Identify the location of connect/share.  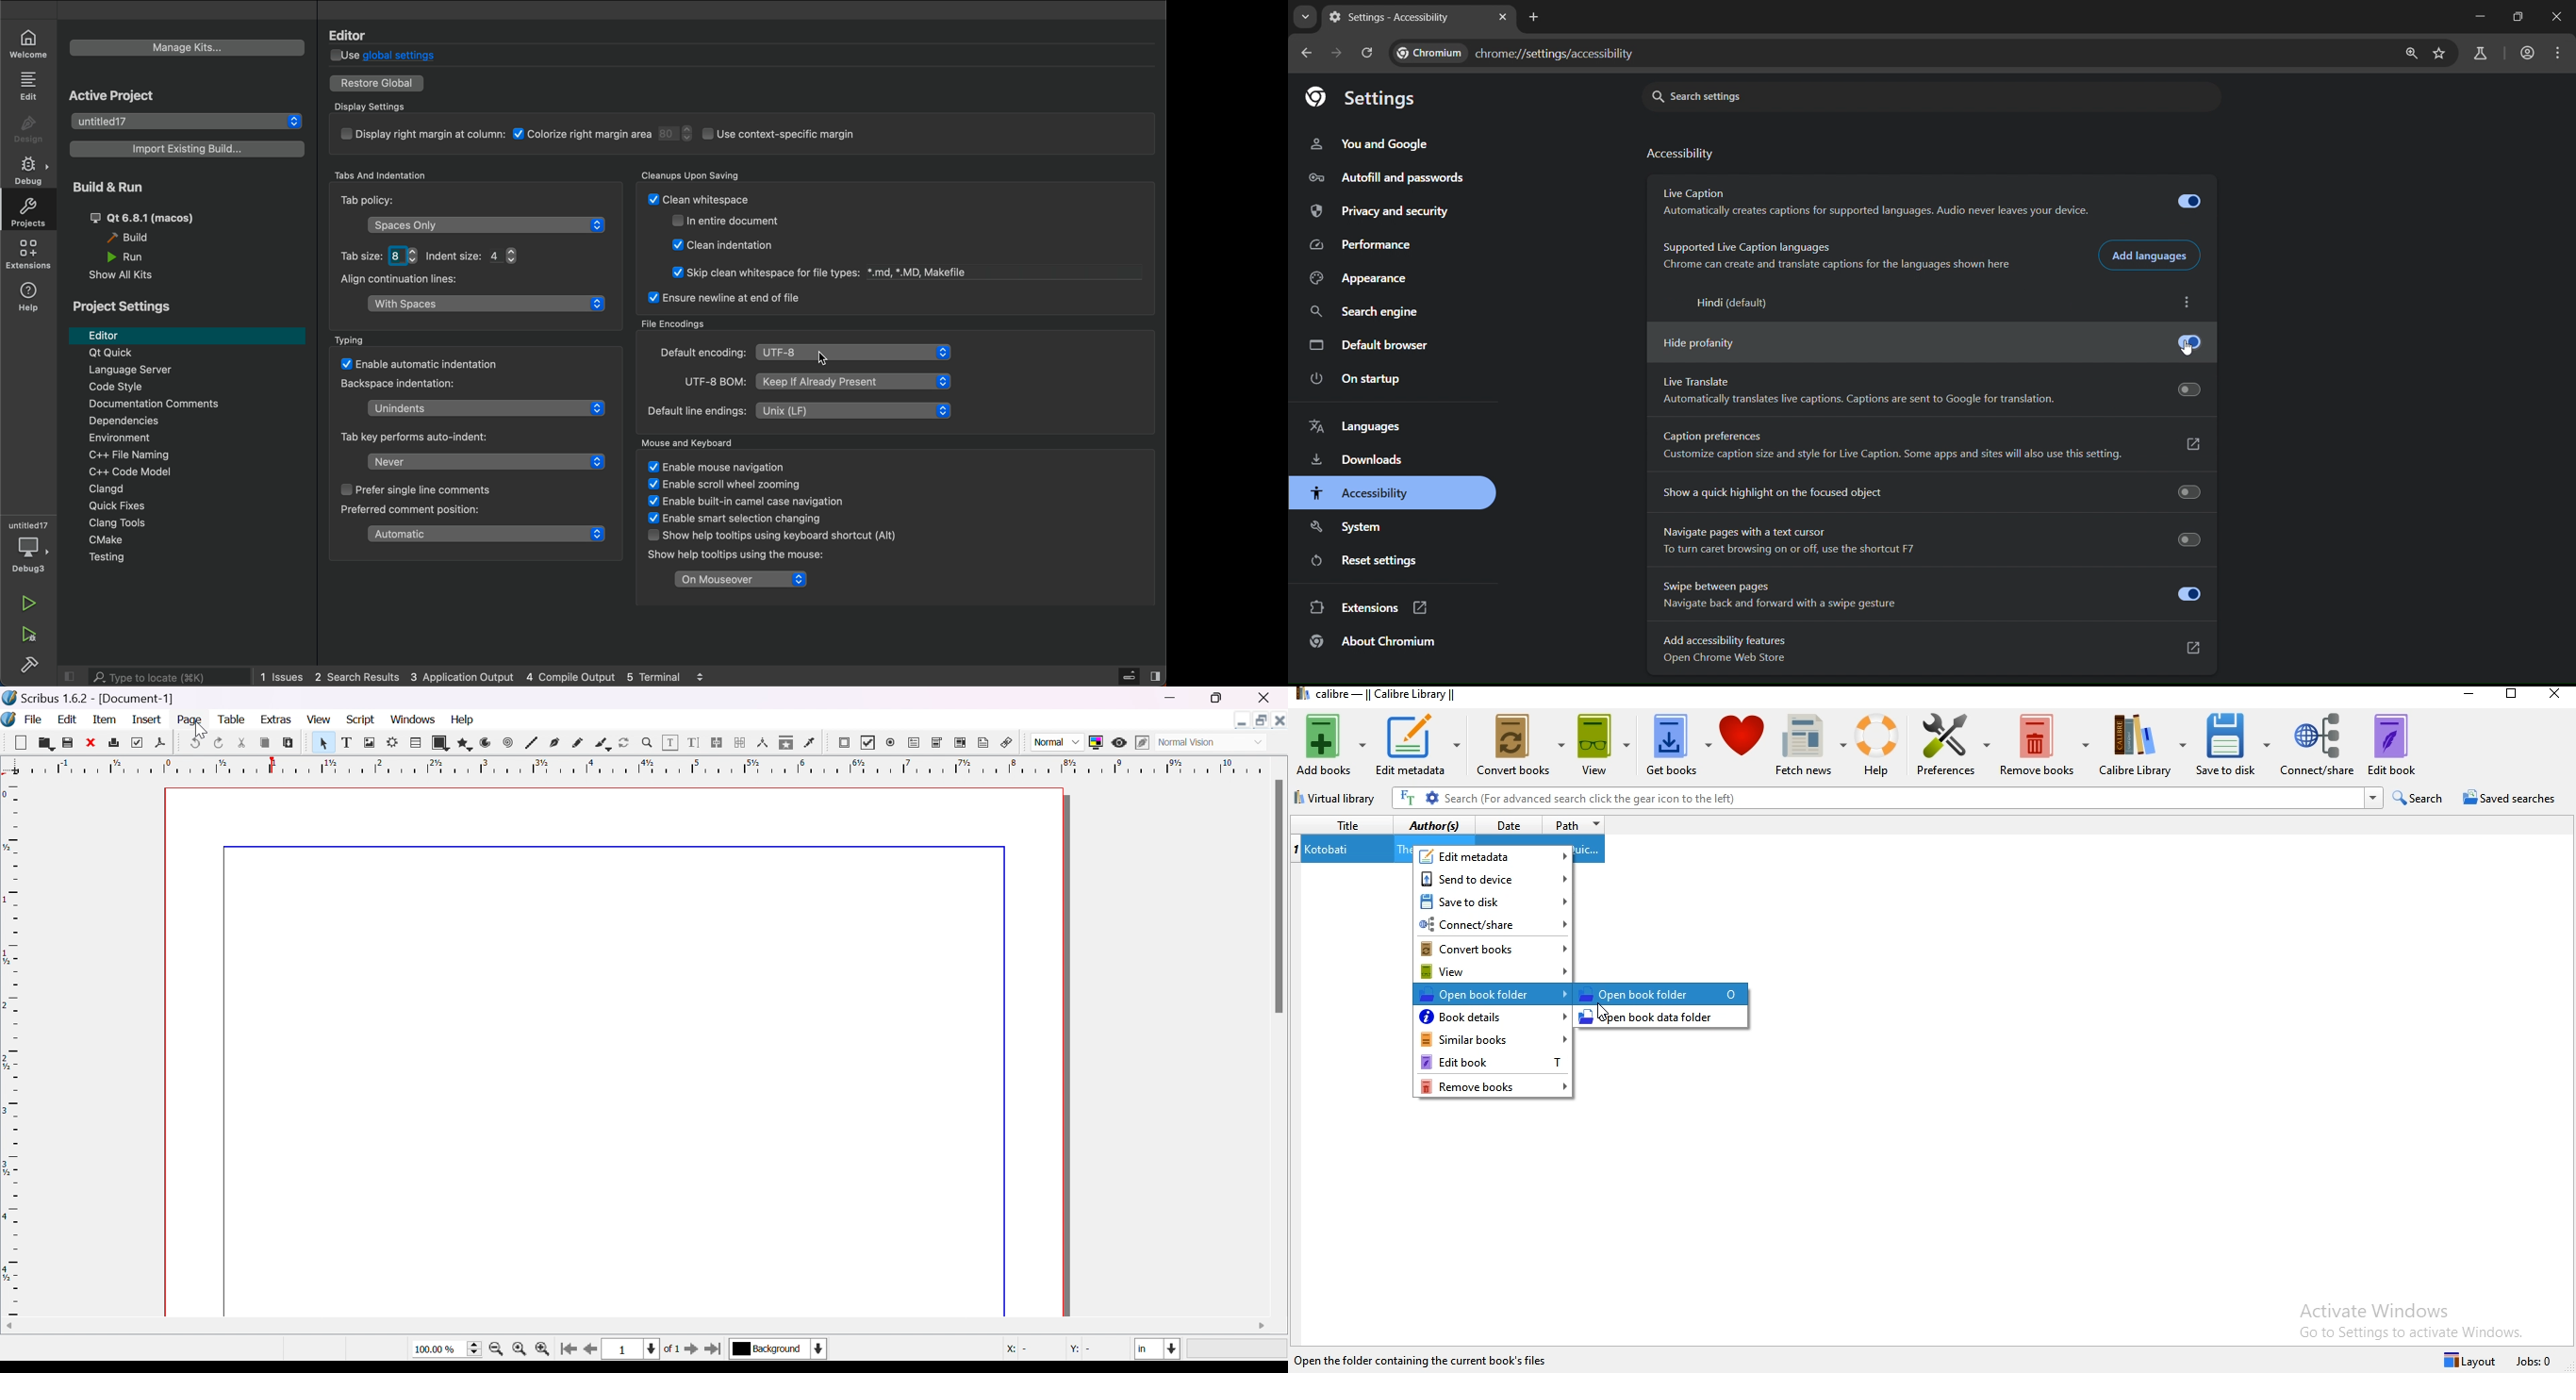
(2316, 744).